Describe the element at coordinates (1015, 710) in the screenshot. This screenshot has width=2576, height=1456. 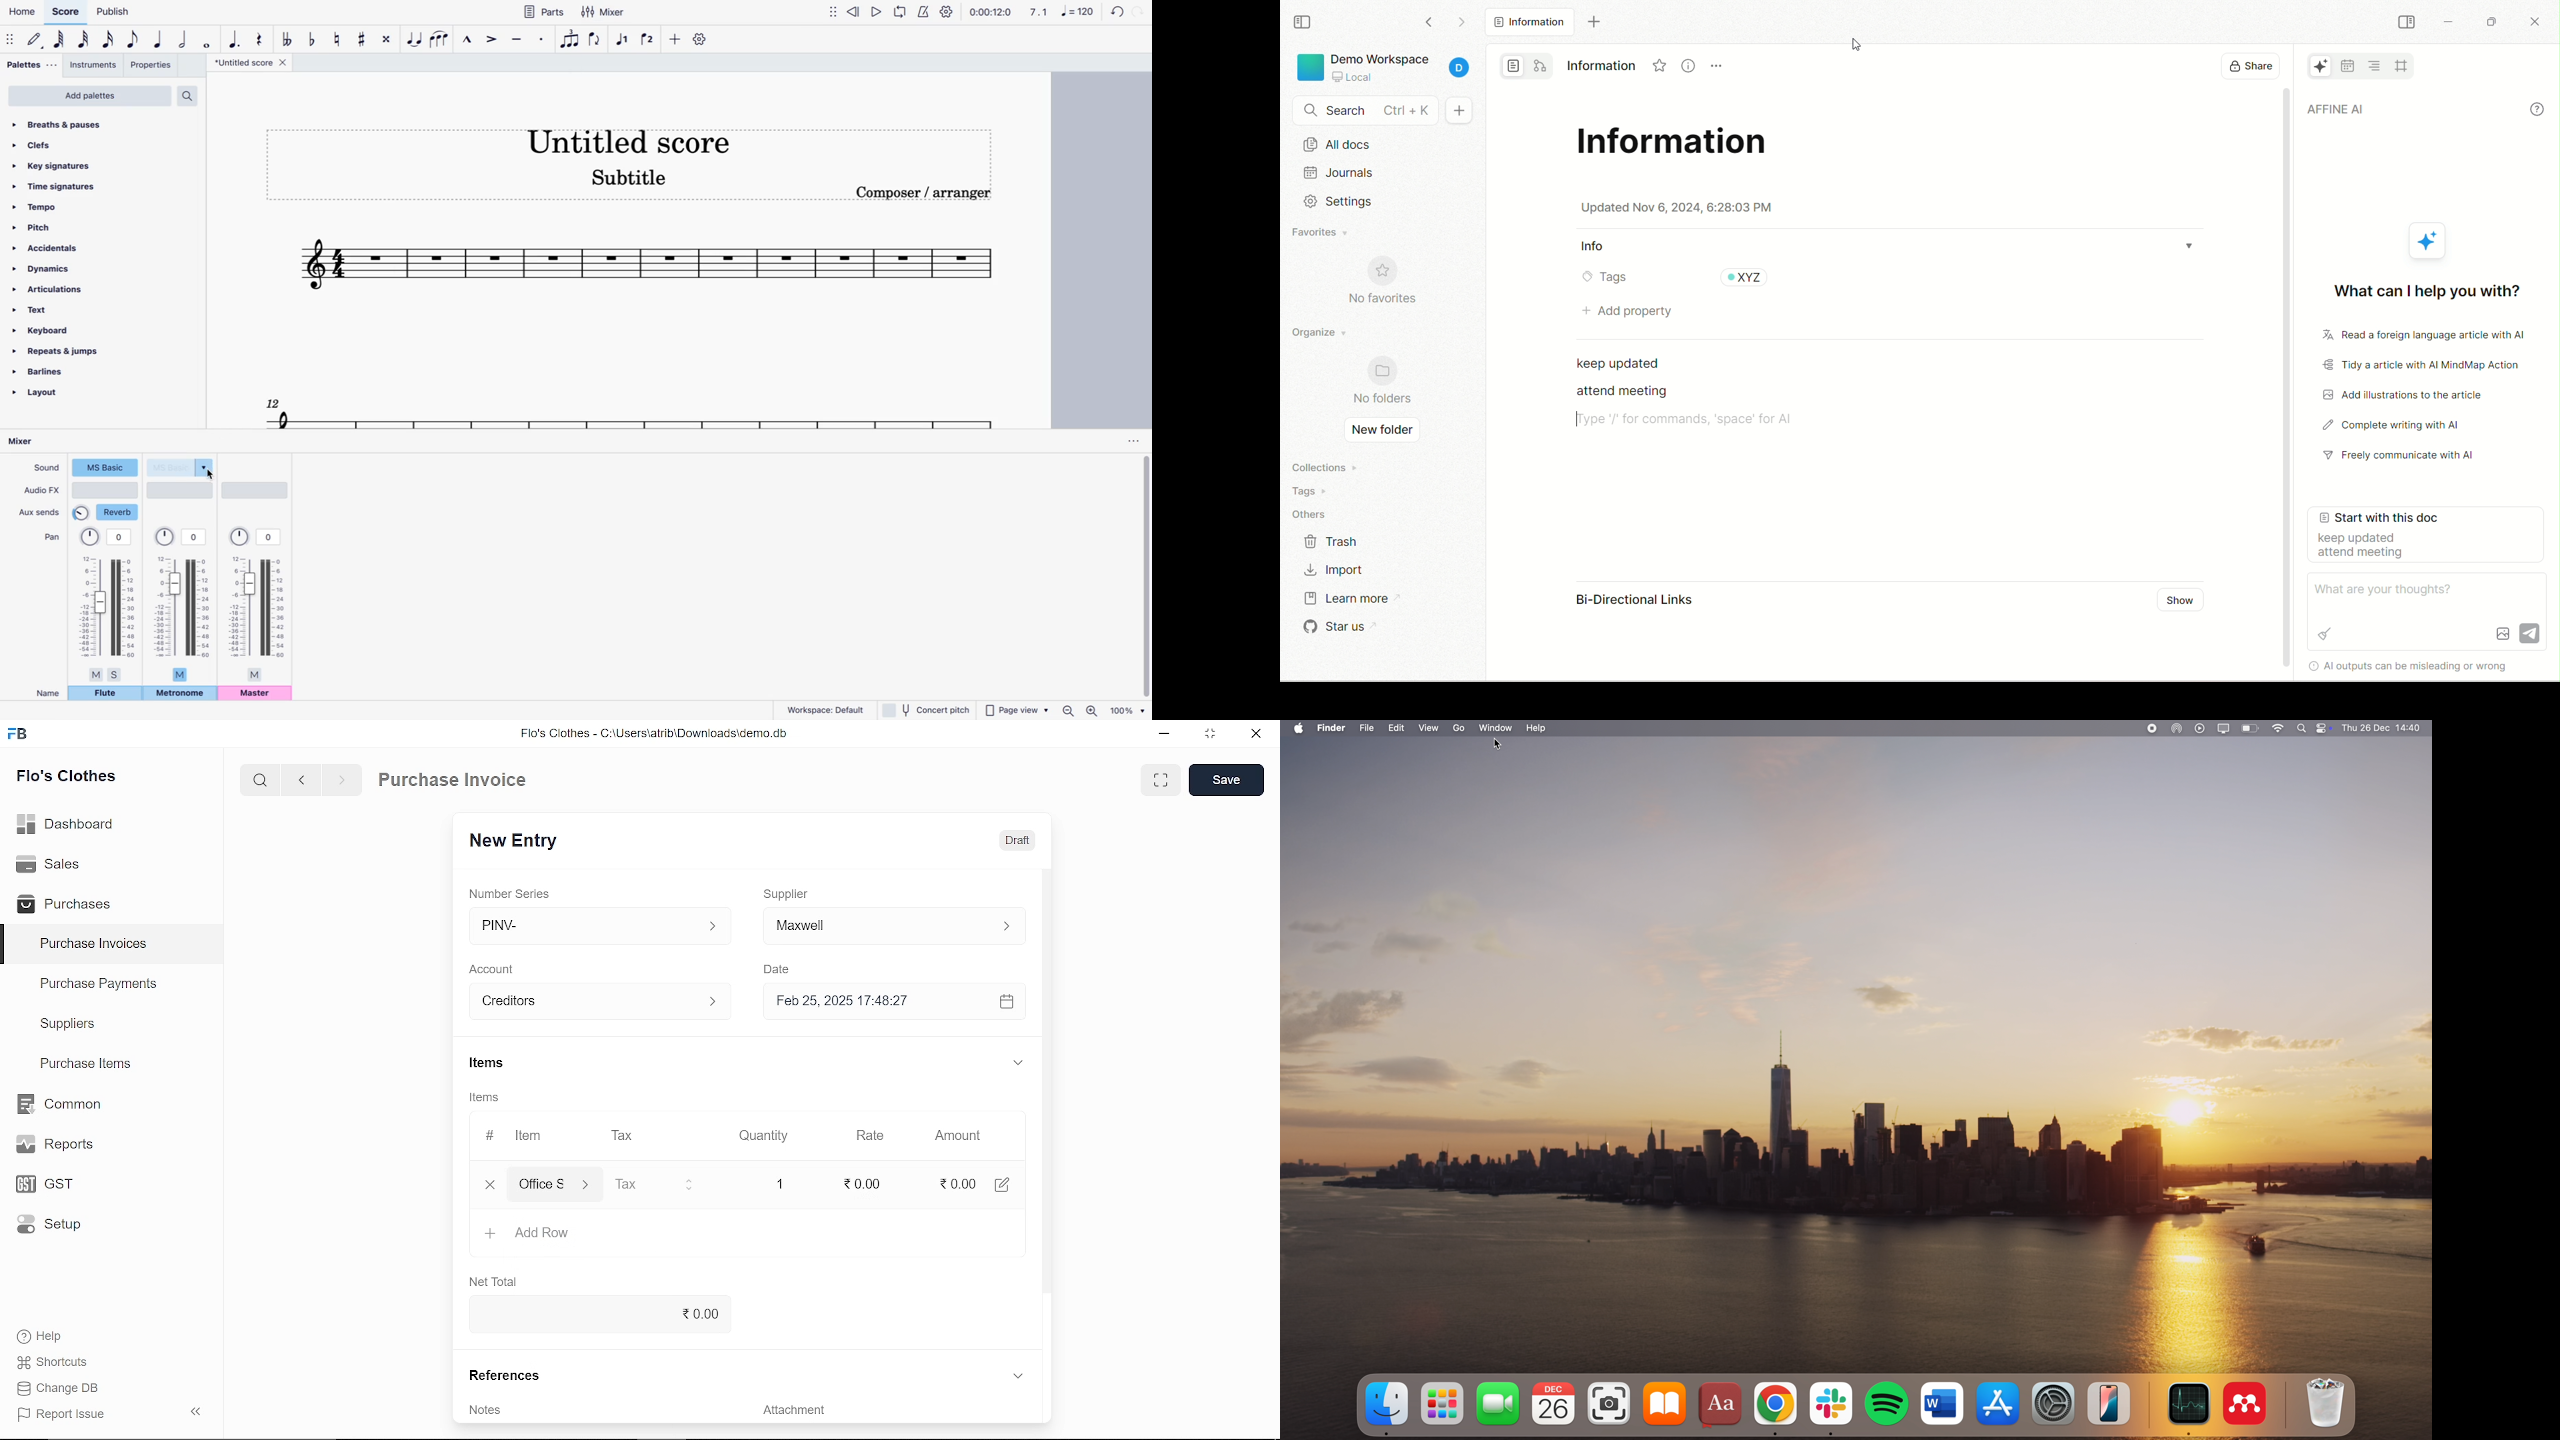
I see `page view` at that location.